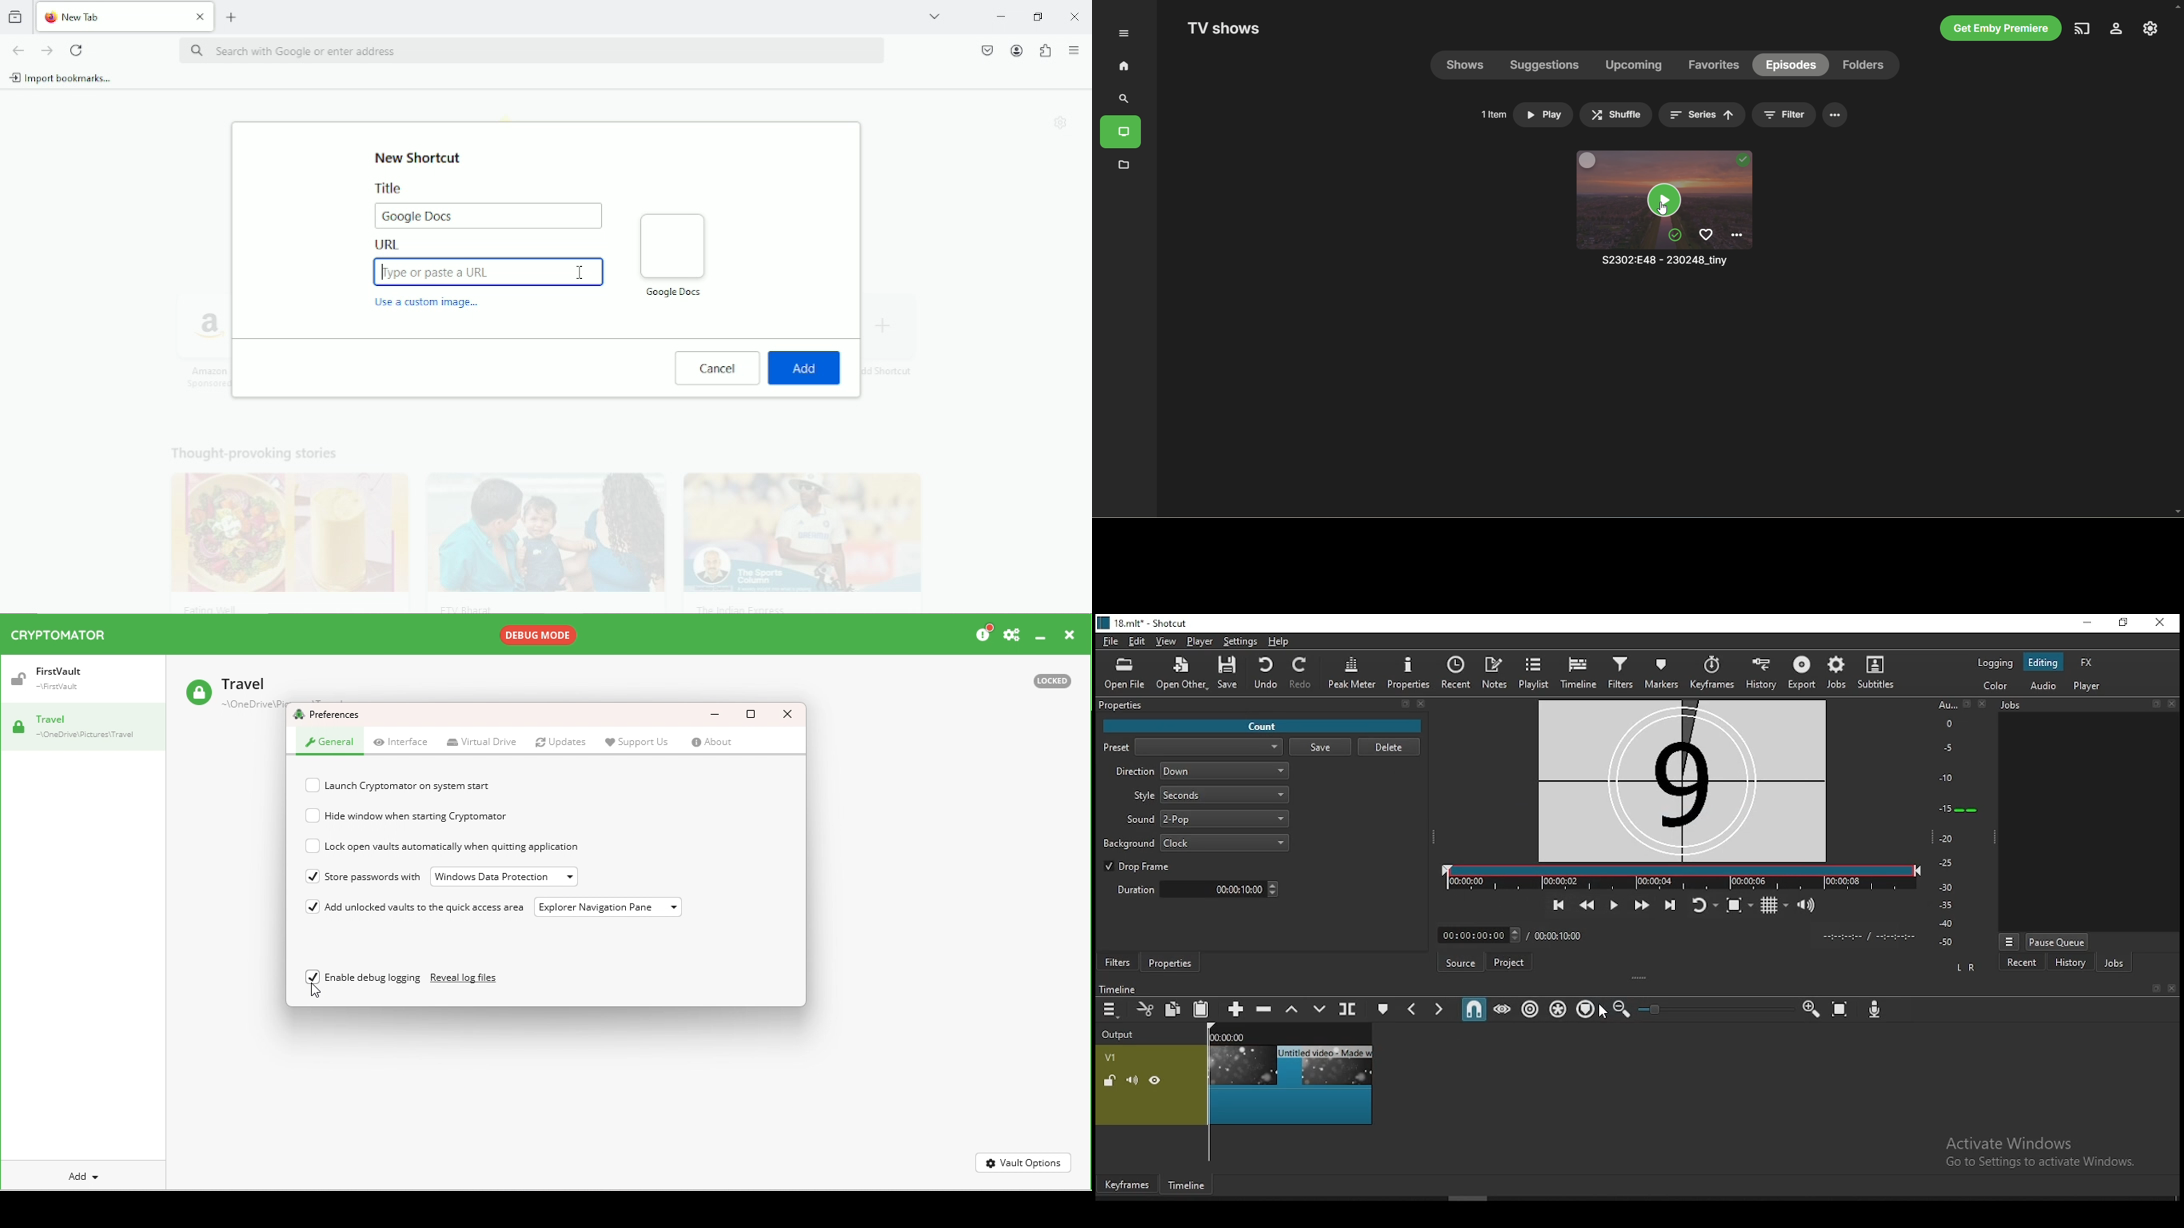 This screenshot has height=1232, width=2184. I want to click on save, so click(1228, 674).